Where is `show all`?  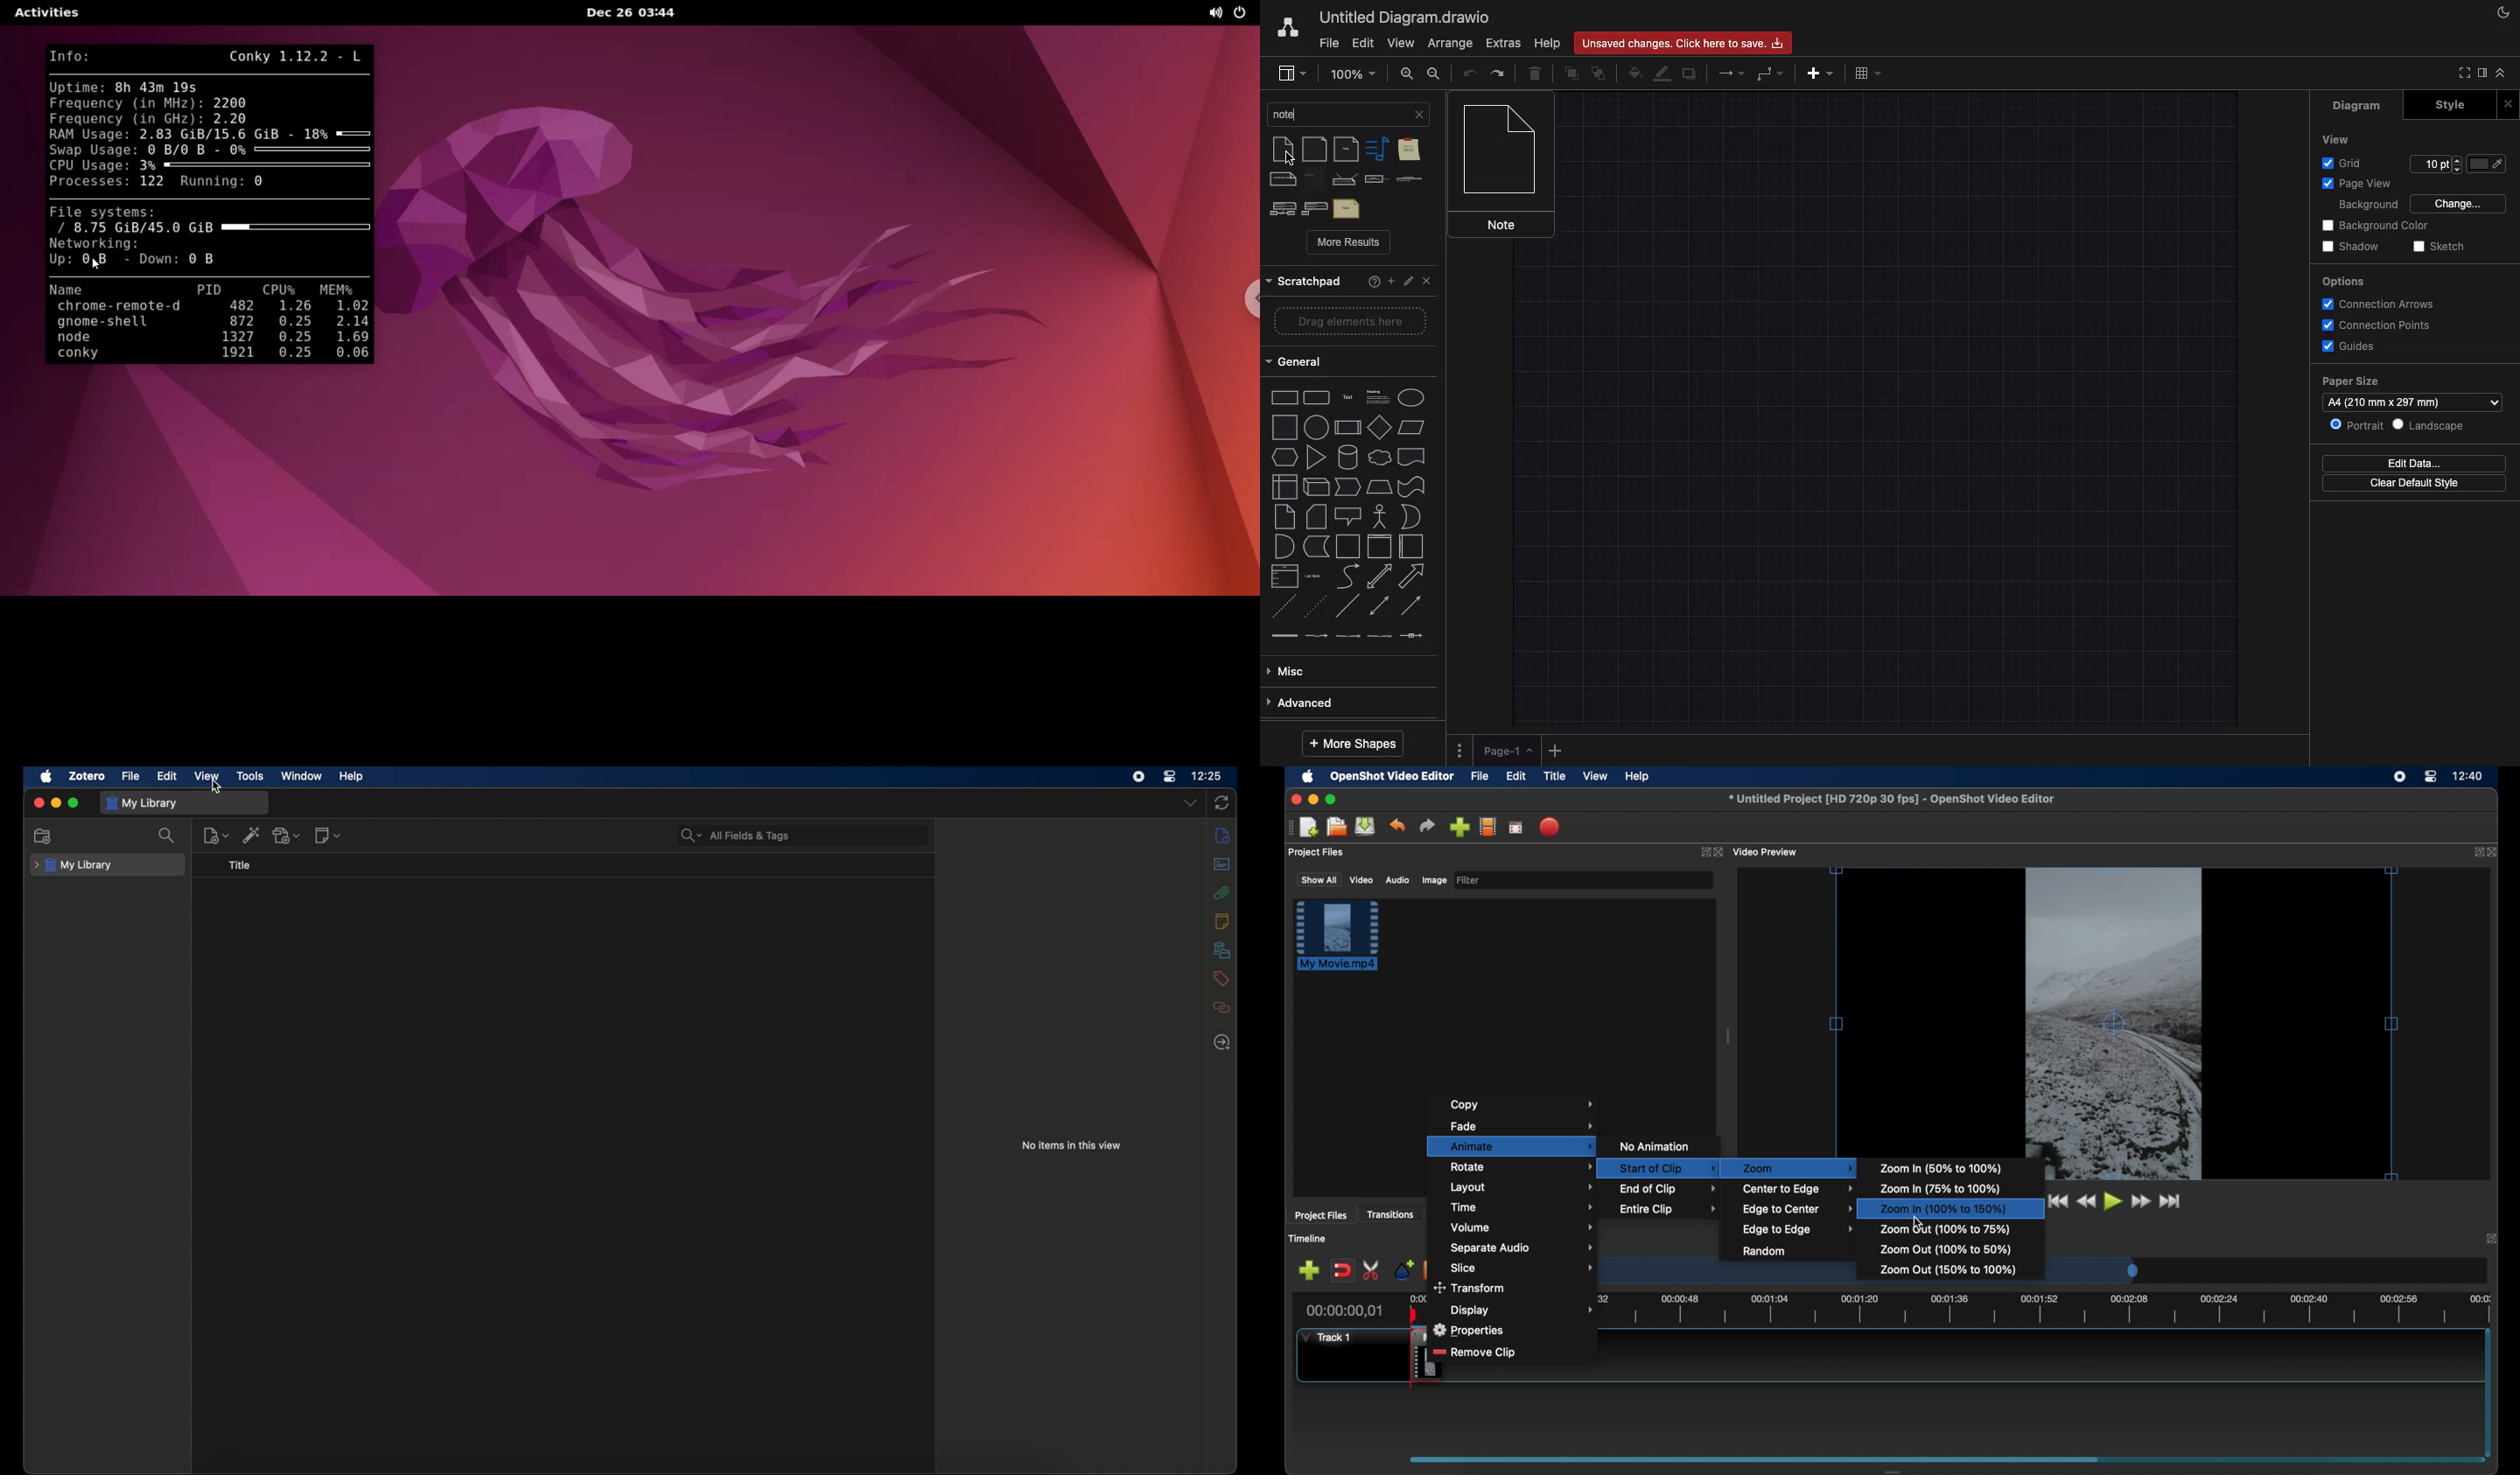 show all is located at coordinates (1318, 879).